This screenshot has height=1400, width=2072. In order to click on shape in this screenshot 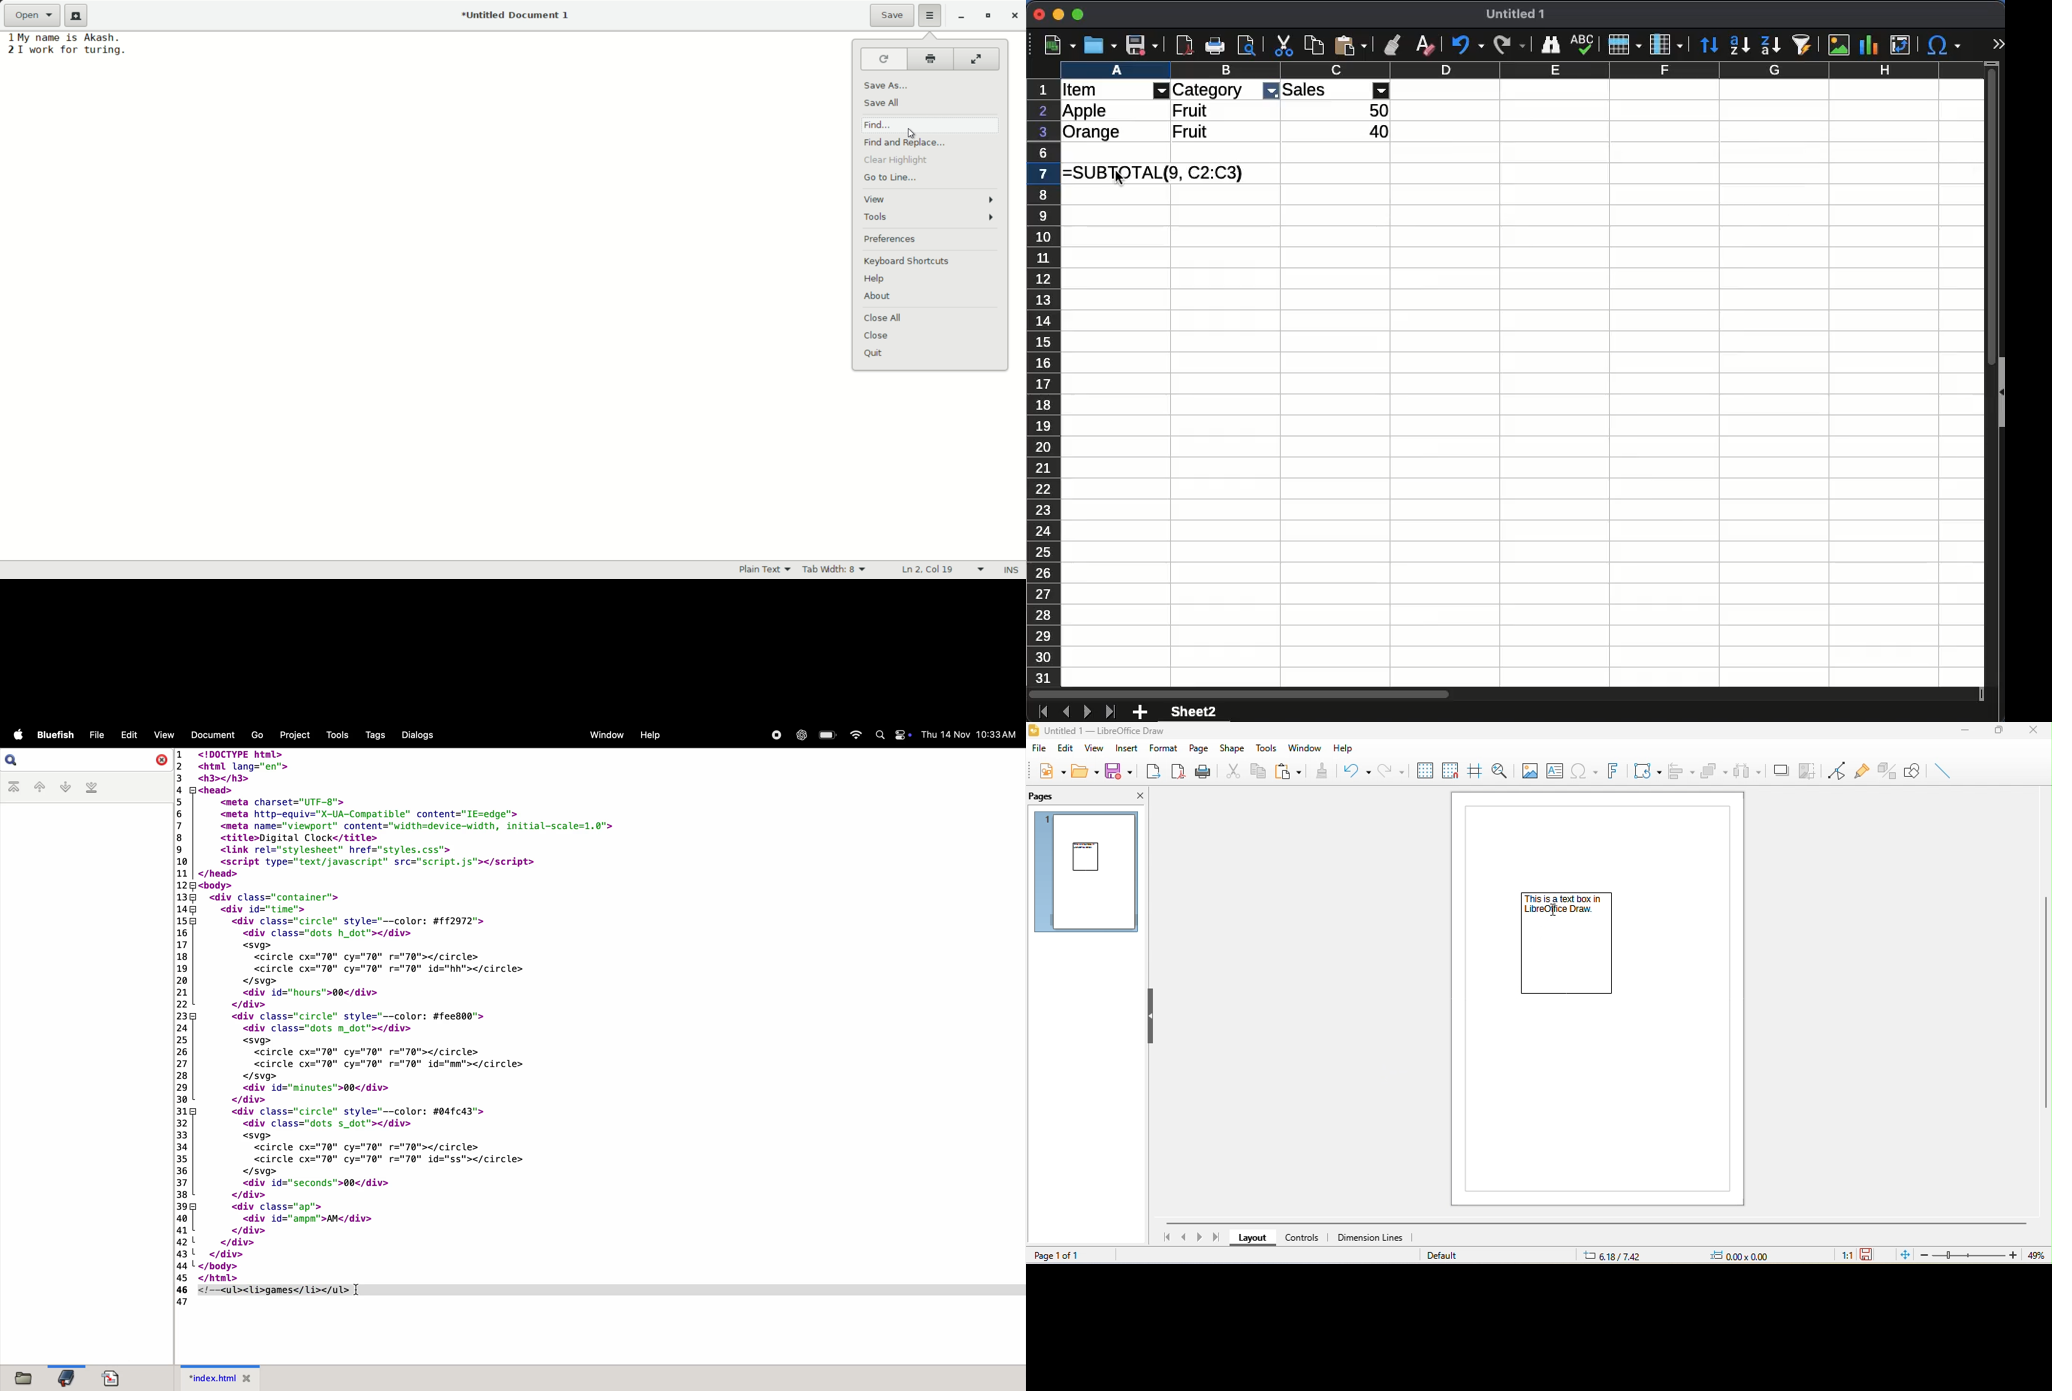, I will do `click(1232, 749)`.